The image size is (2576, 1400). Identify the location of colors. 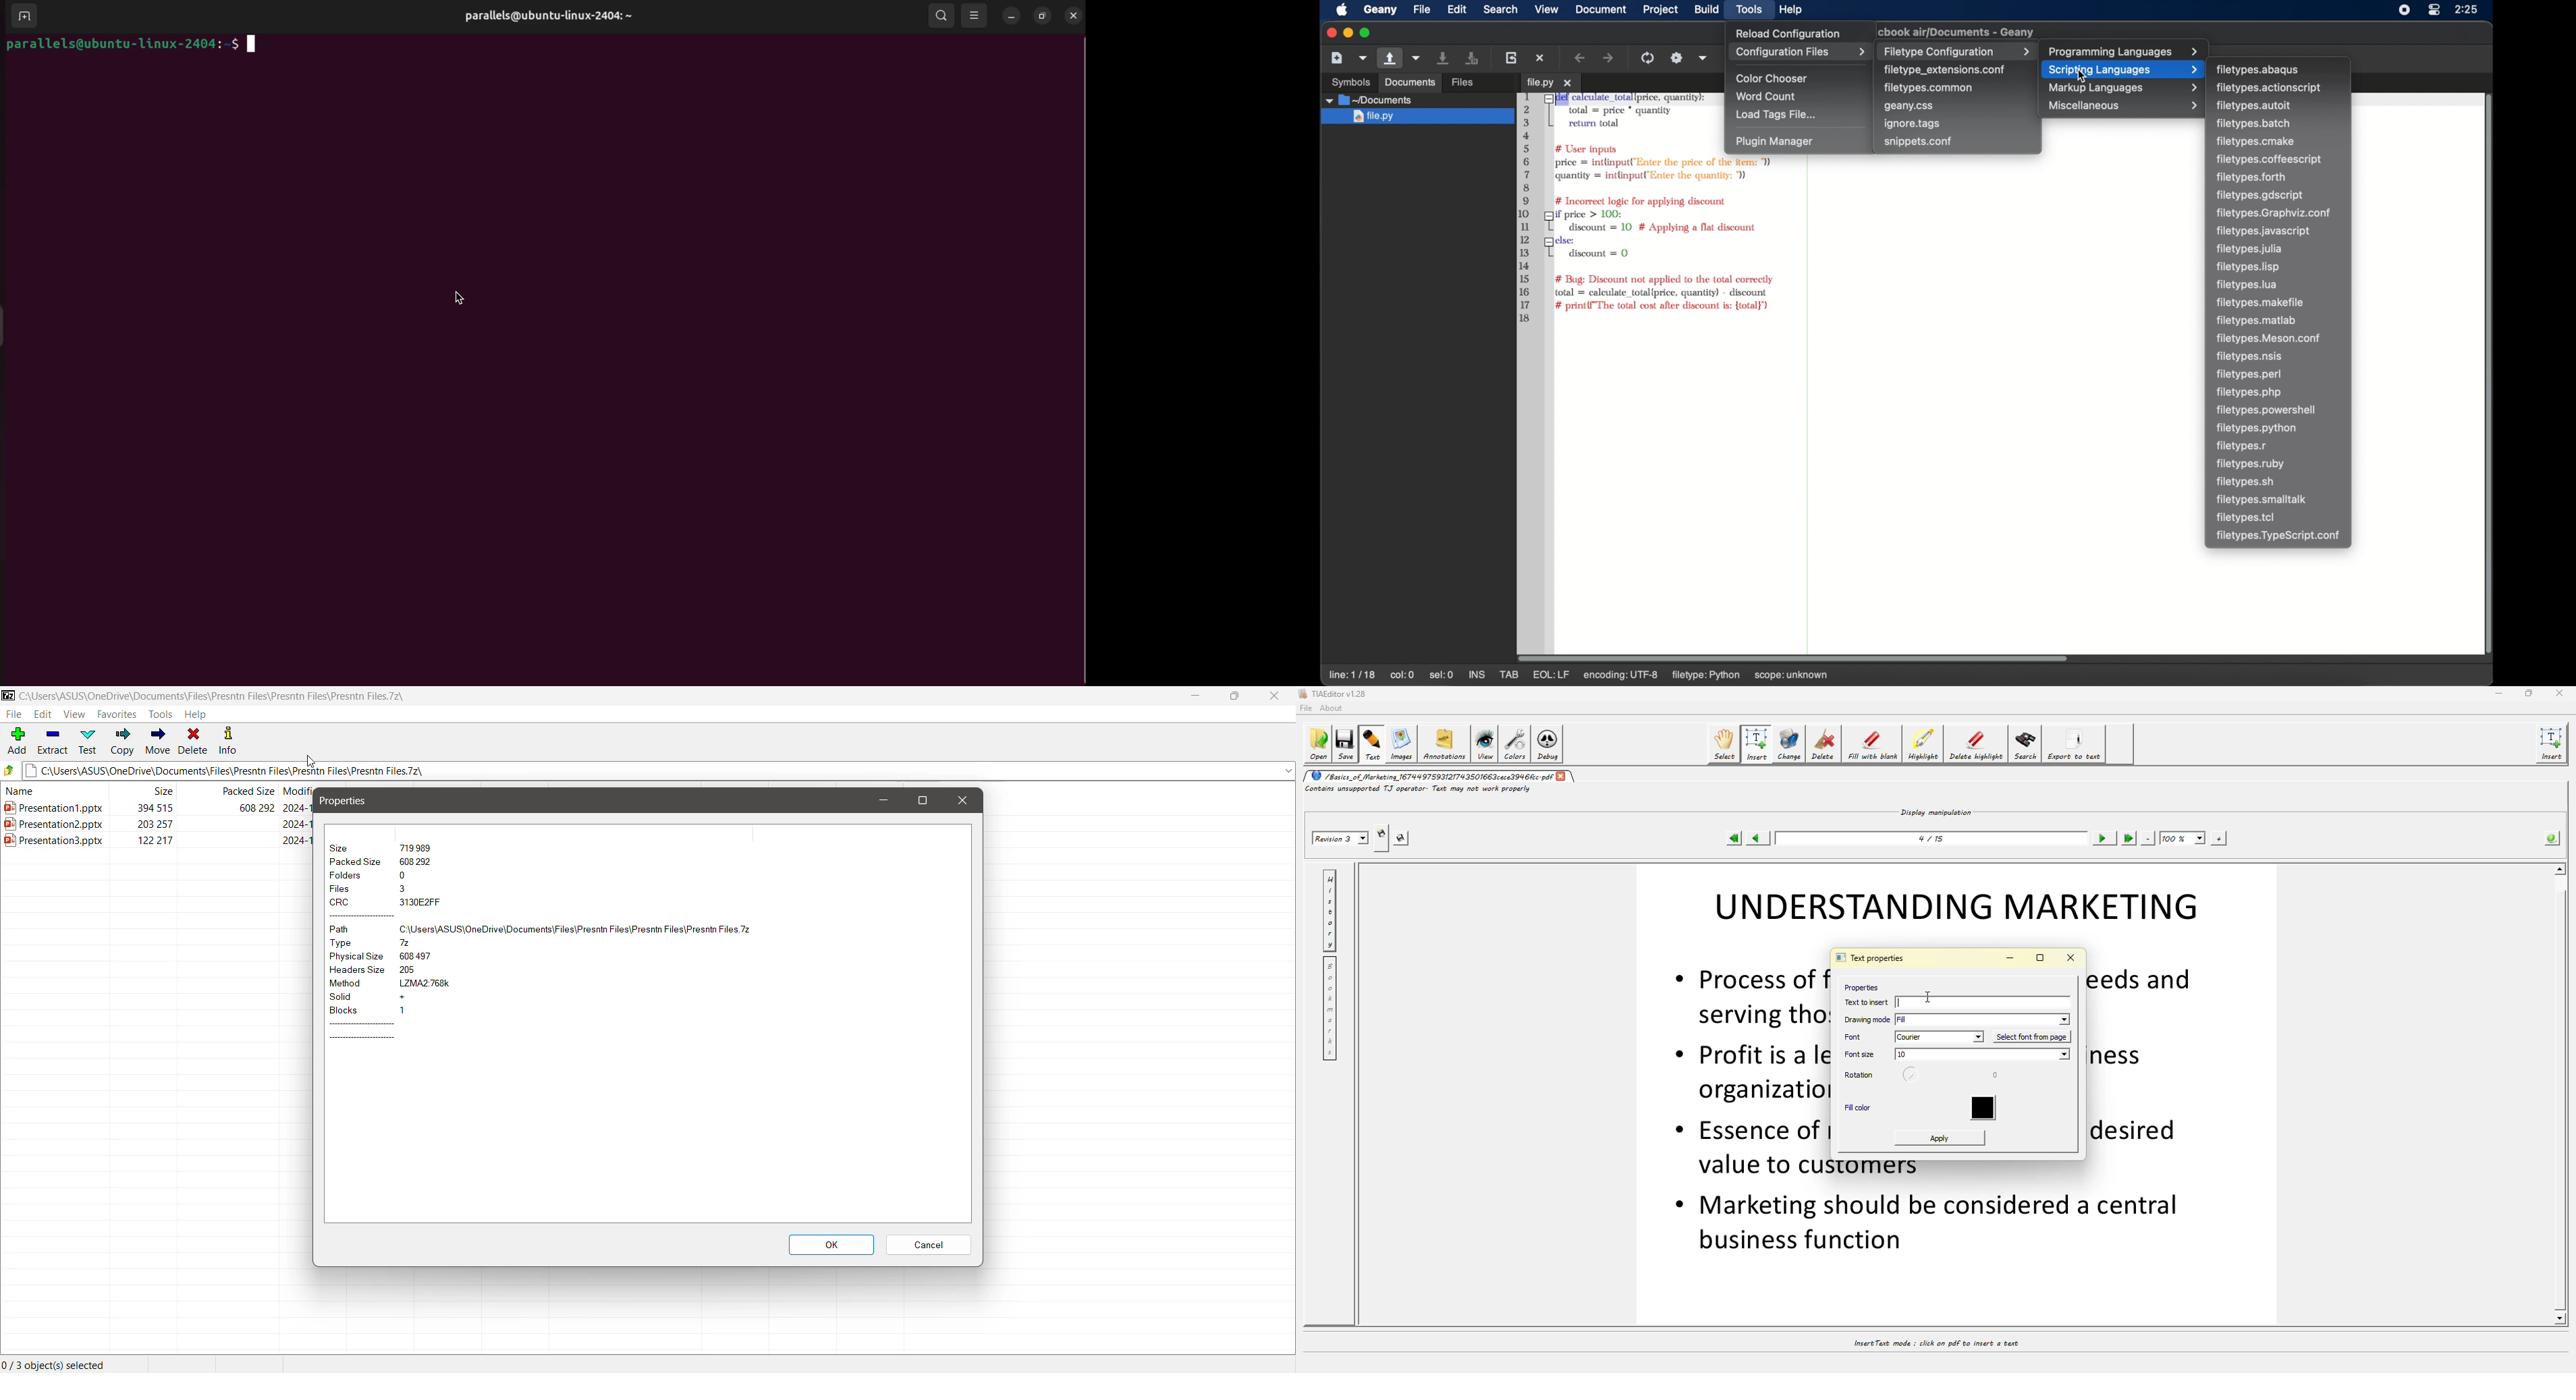
(1515, 743).